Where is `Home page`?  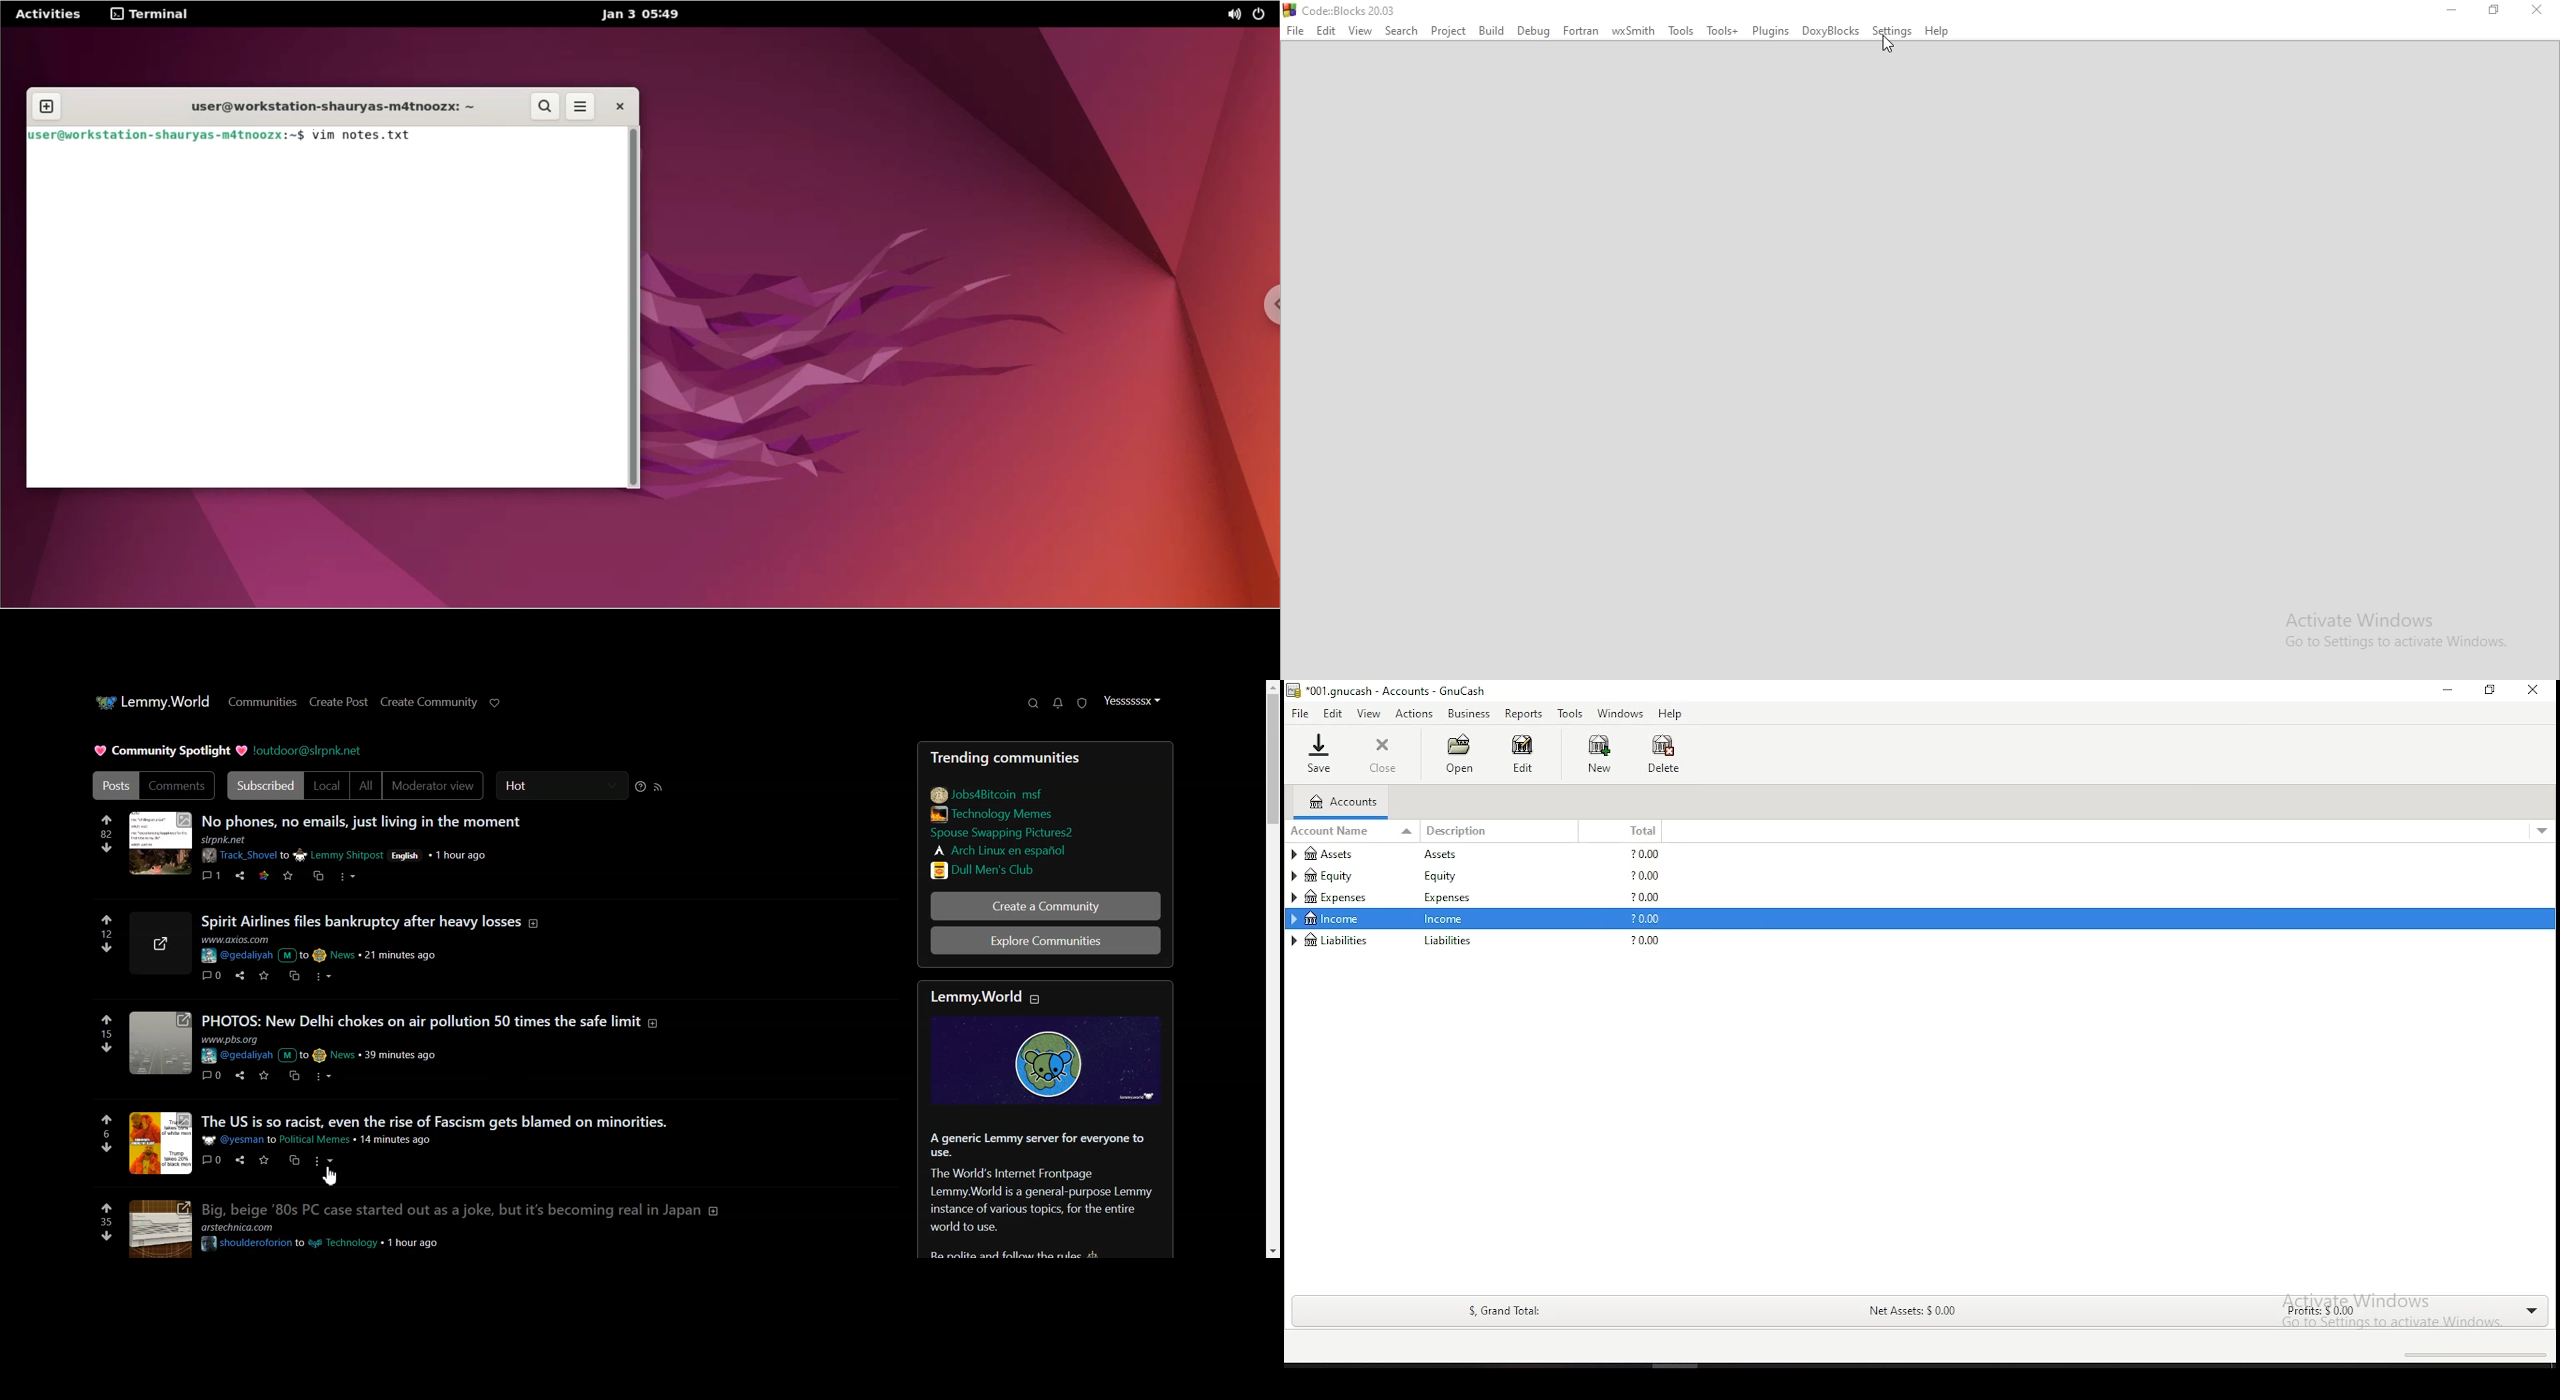 Home page is located at coordinates (150, 701).